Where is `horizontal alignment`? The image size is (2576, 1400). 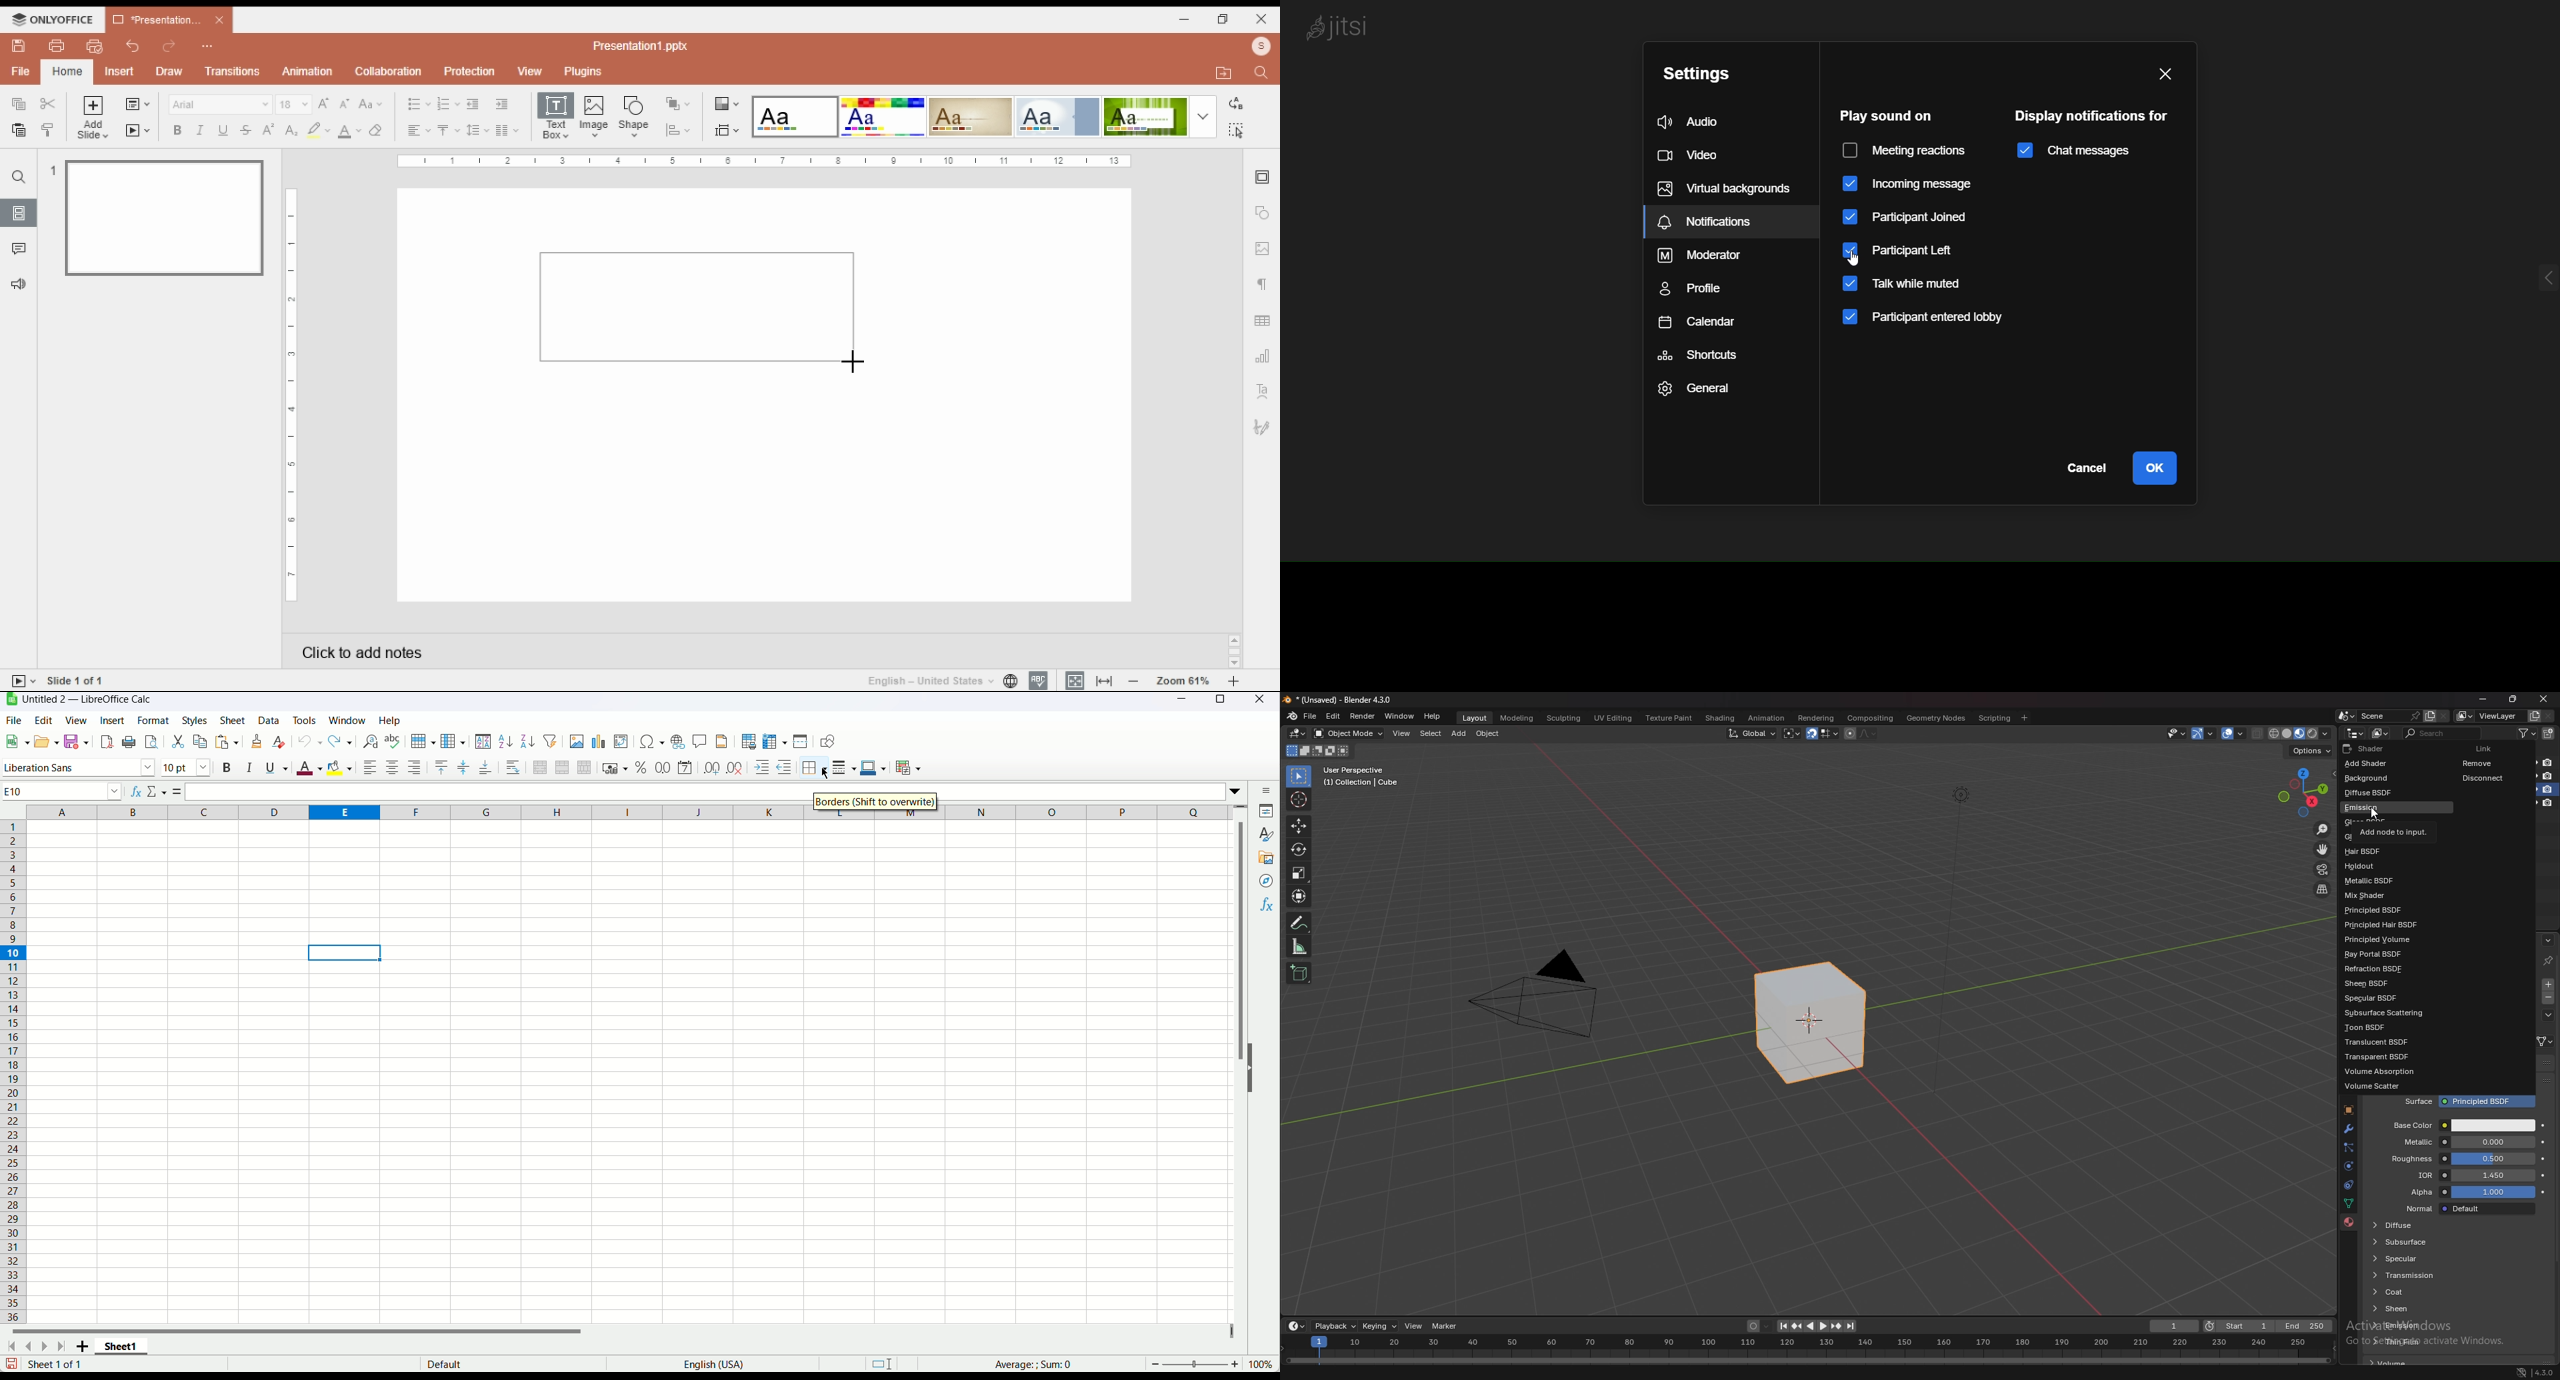
horizontal alignment is located at coordinates (417, 131).